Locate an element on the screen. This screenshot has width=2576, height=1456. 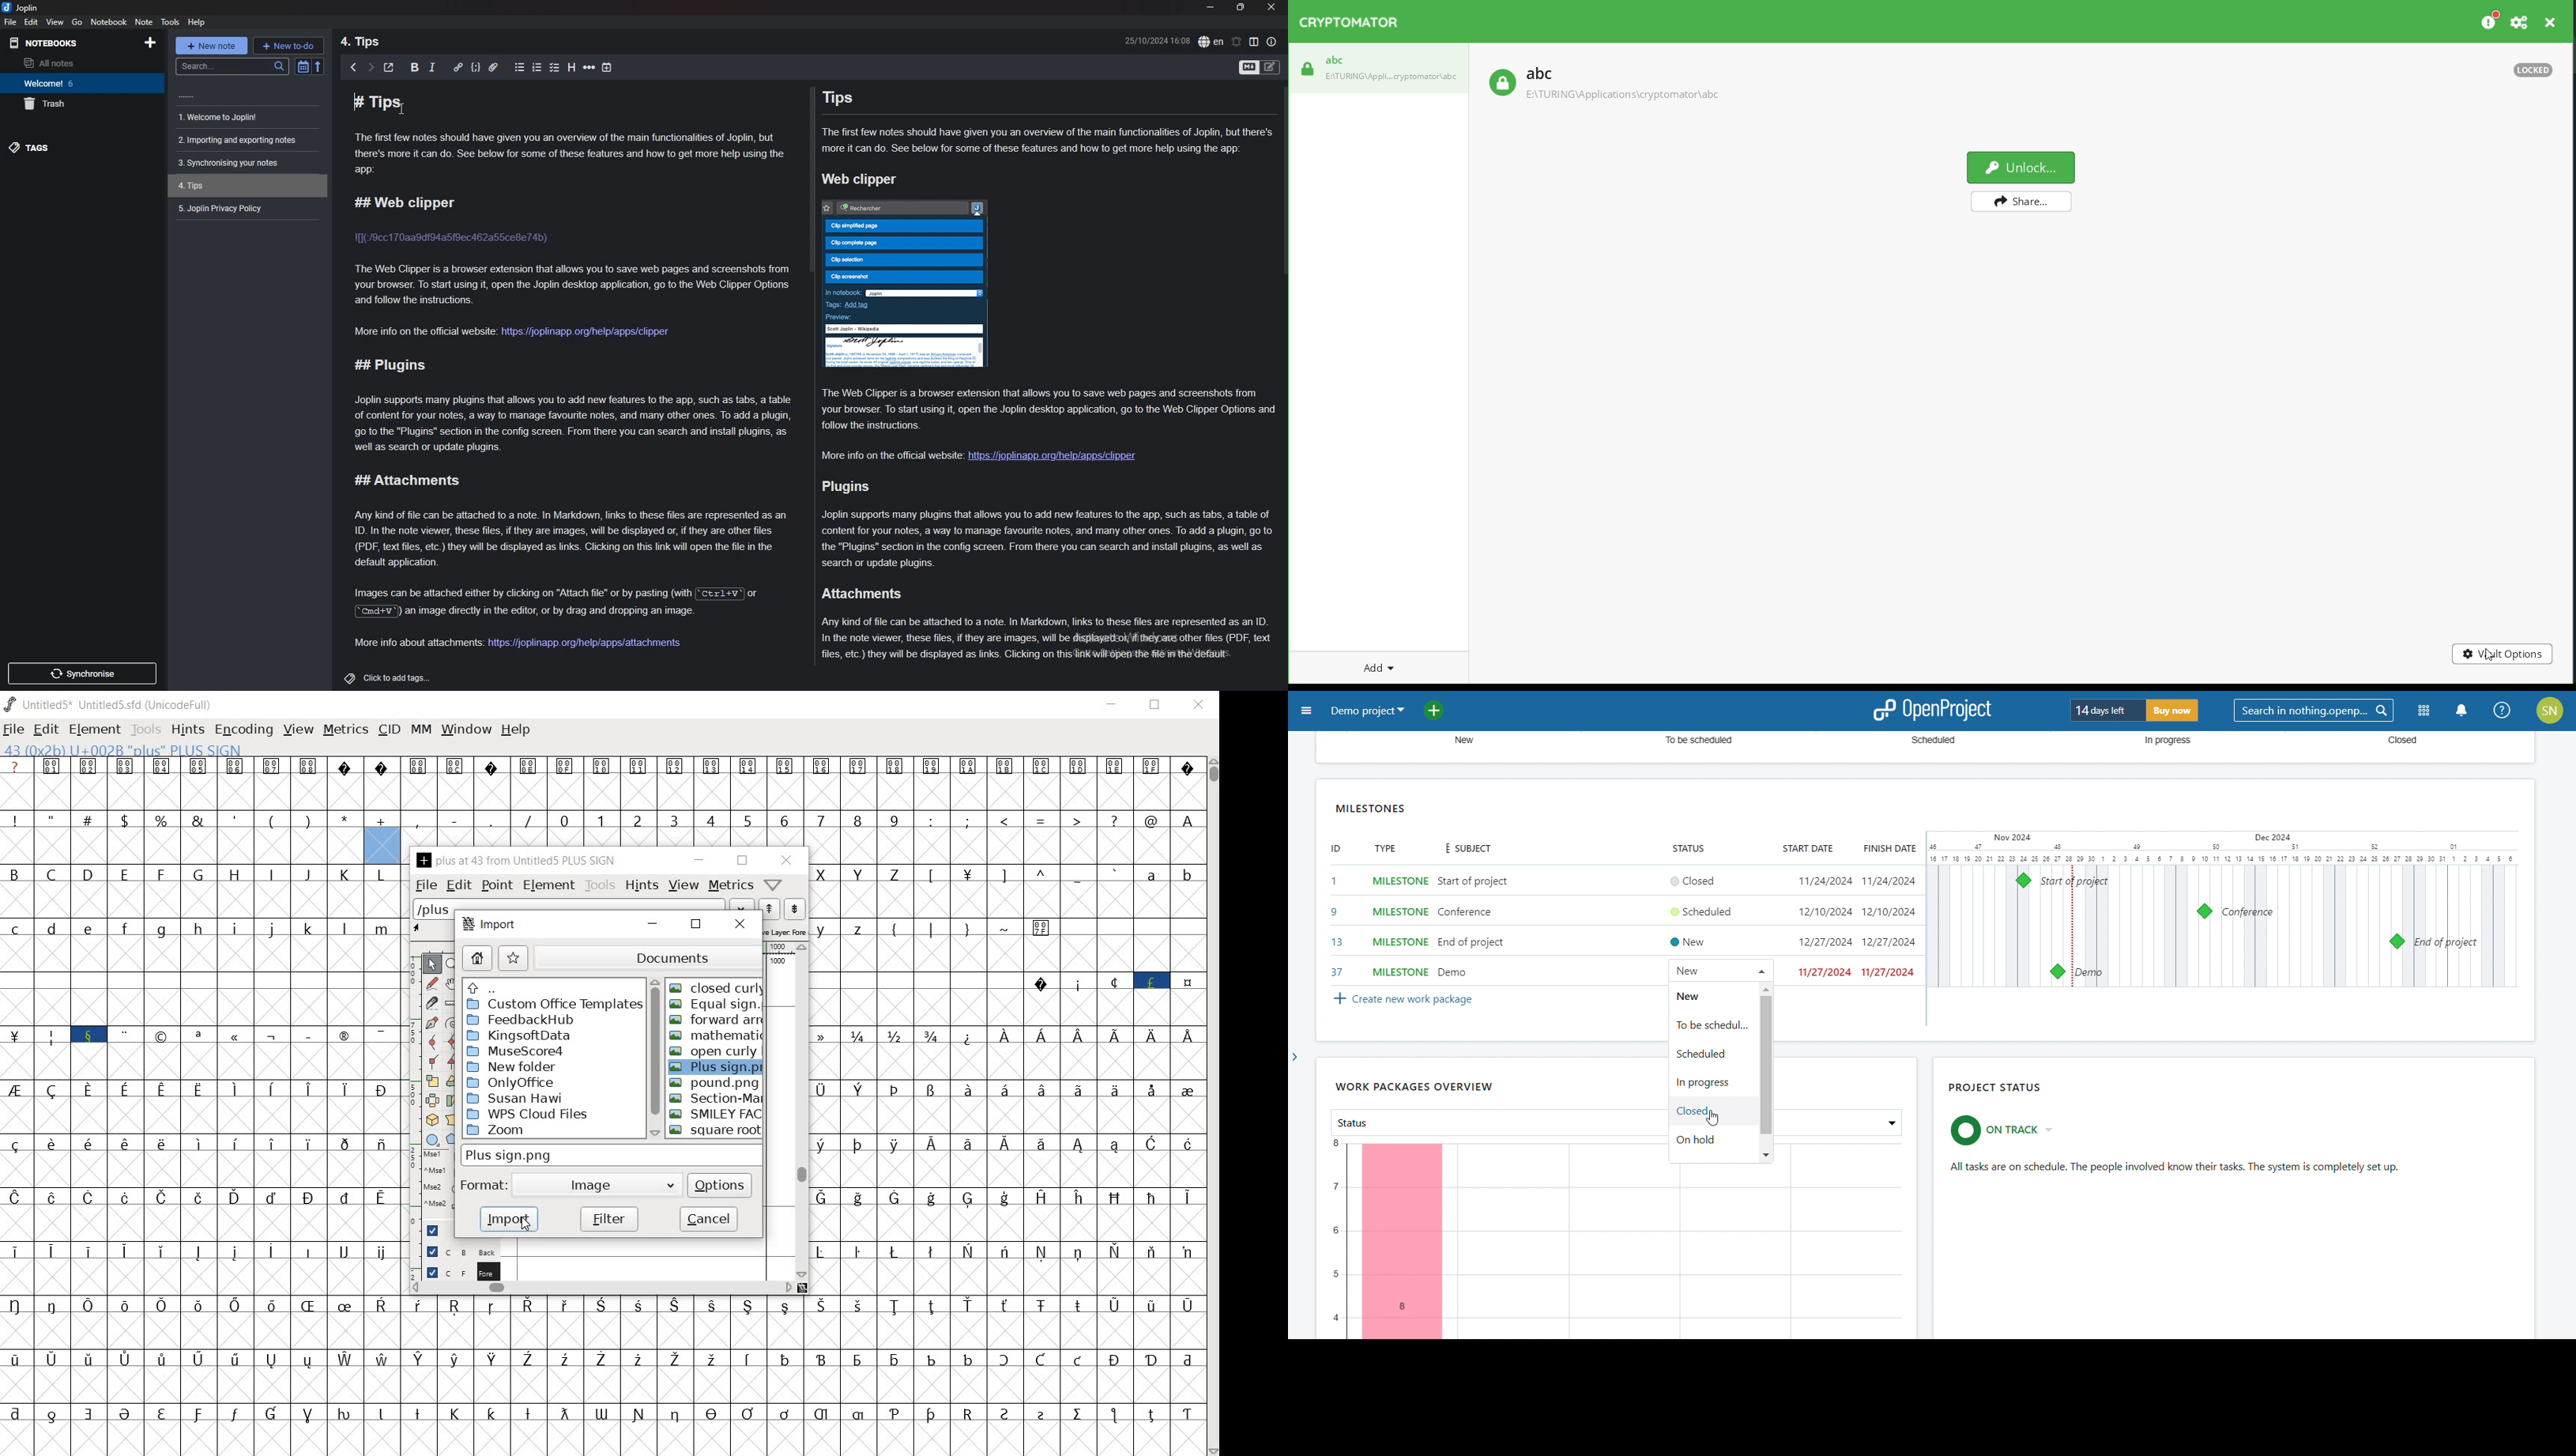
documents is located at coordinates (647, 957).